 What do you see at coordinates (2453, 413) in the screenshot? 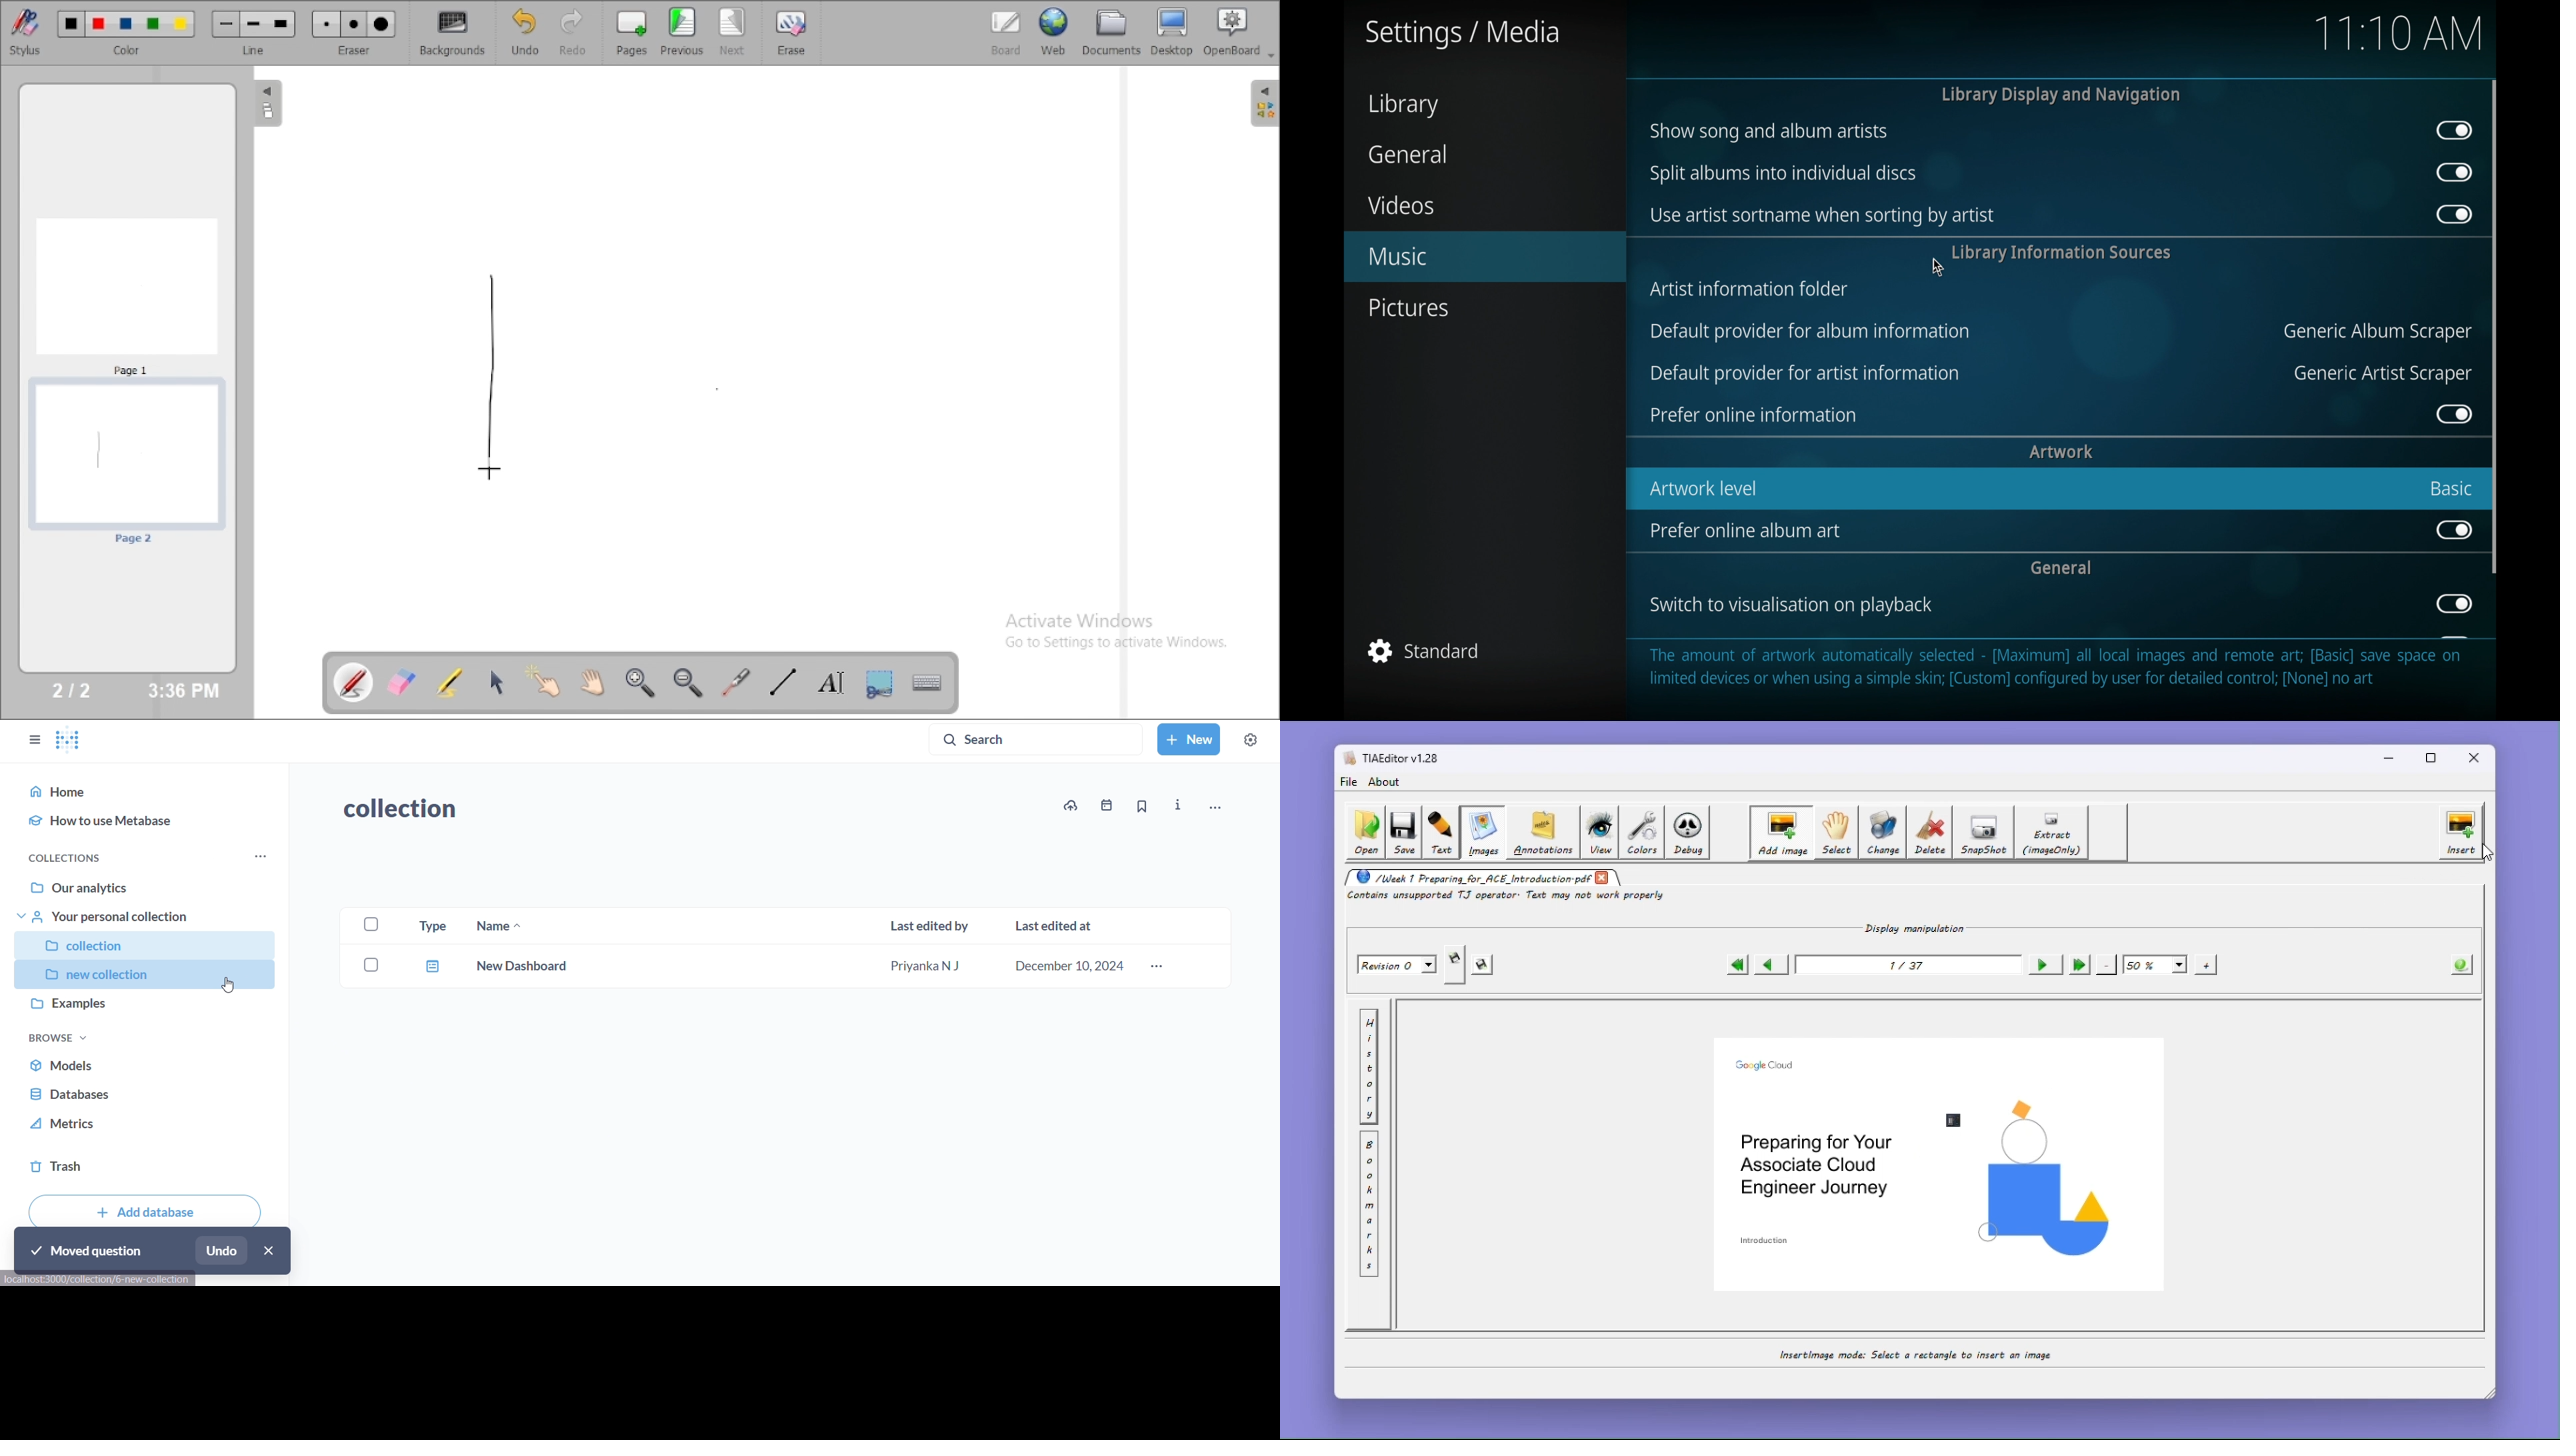
I see `toggle button` at bounding box center [2453, 413].